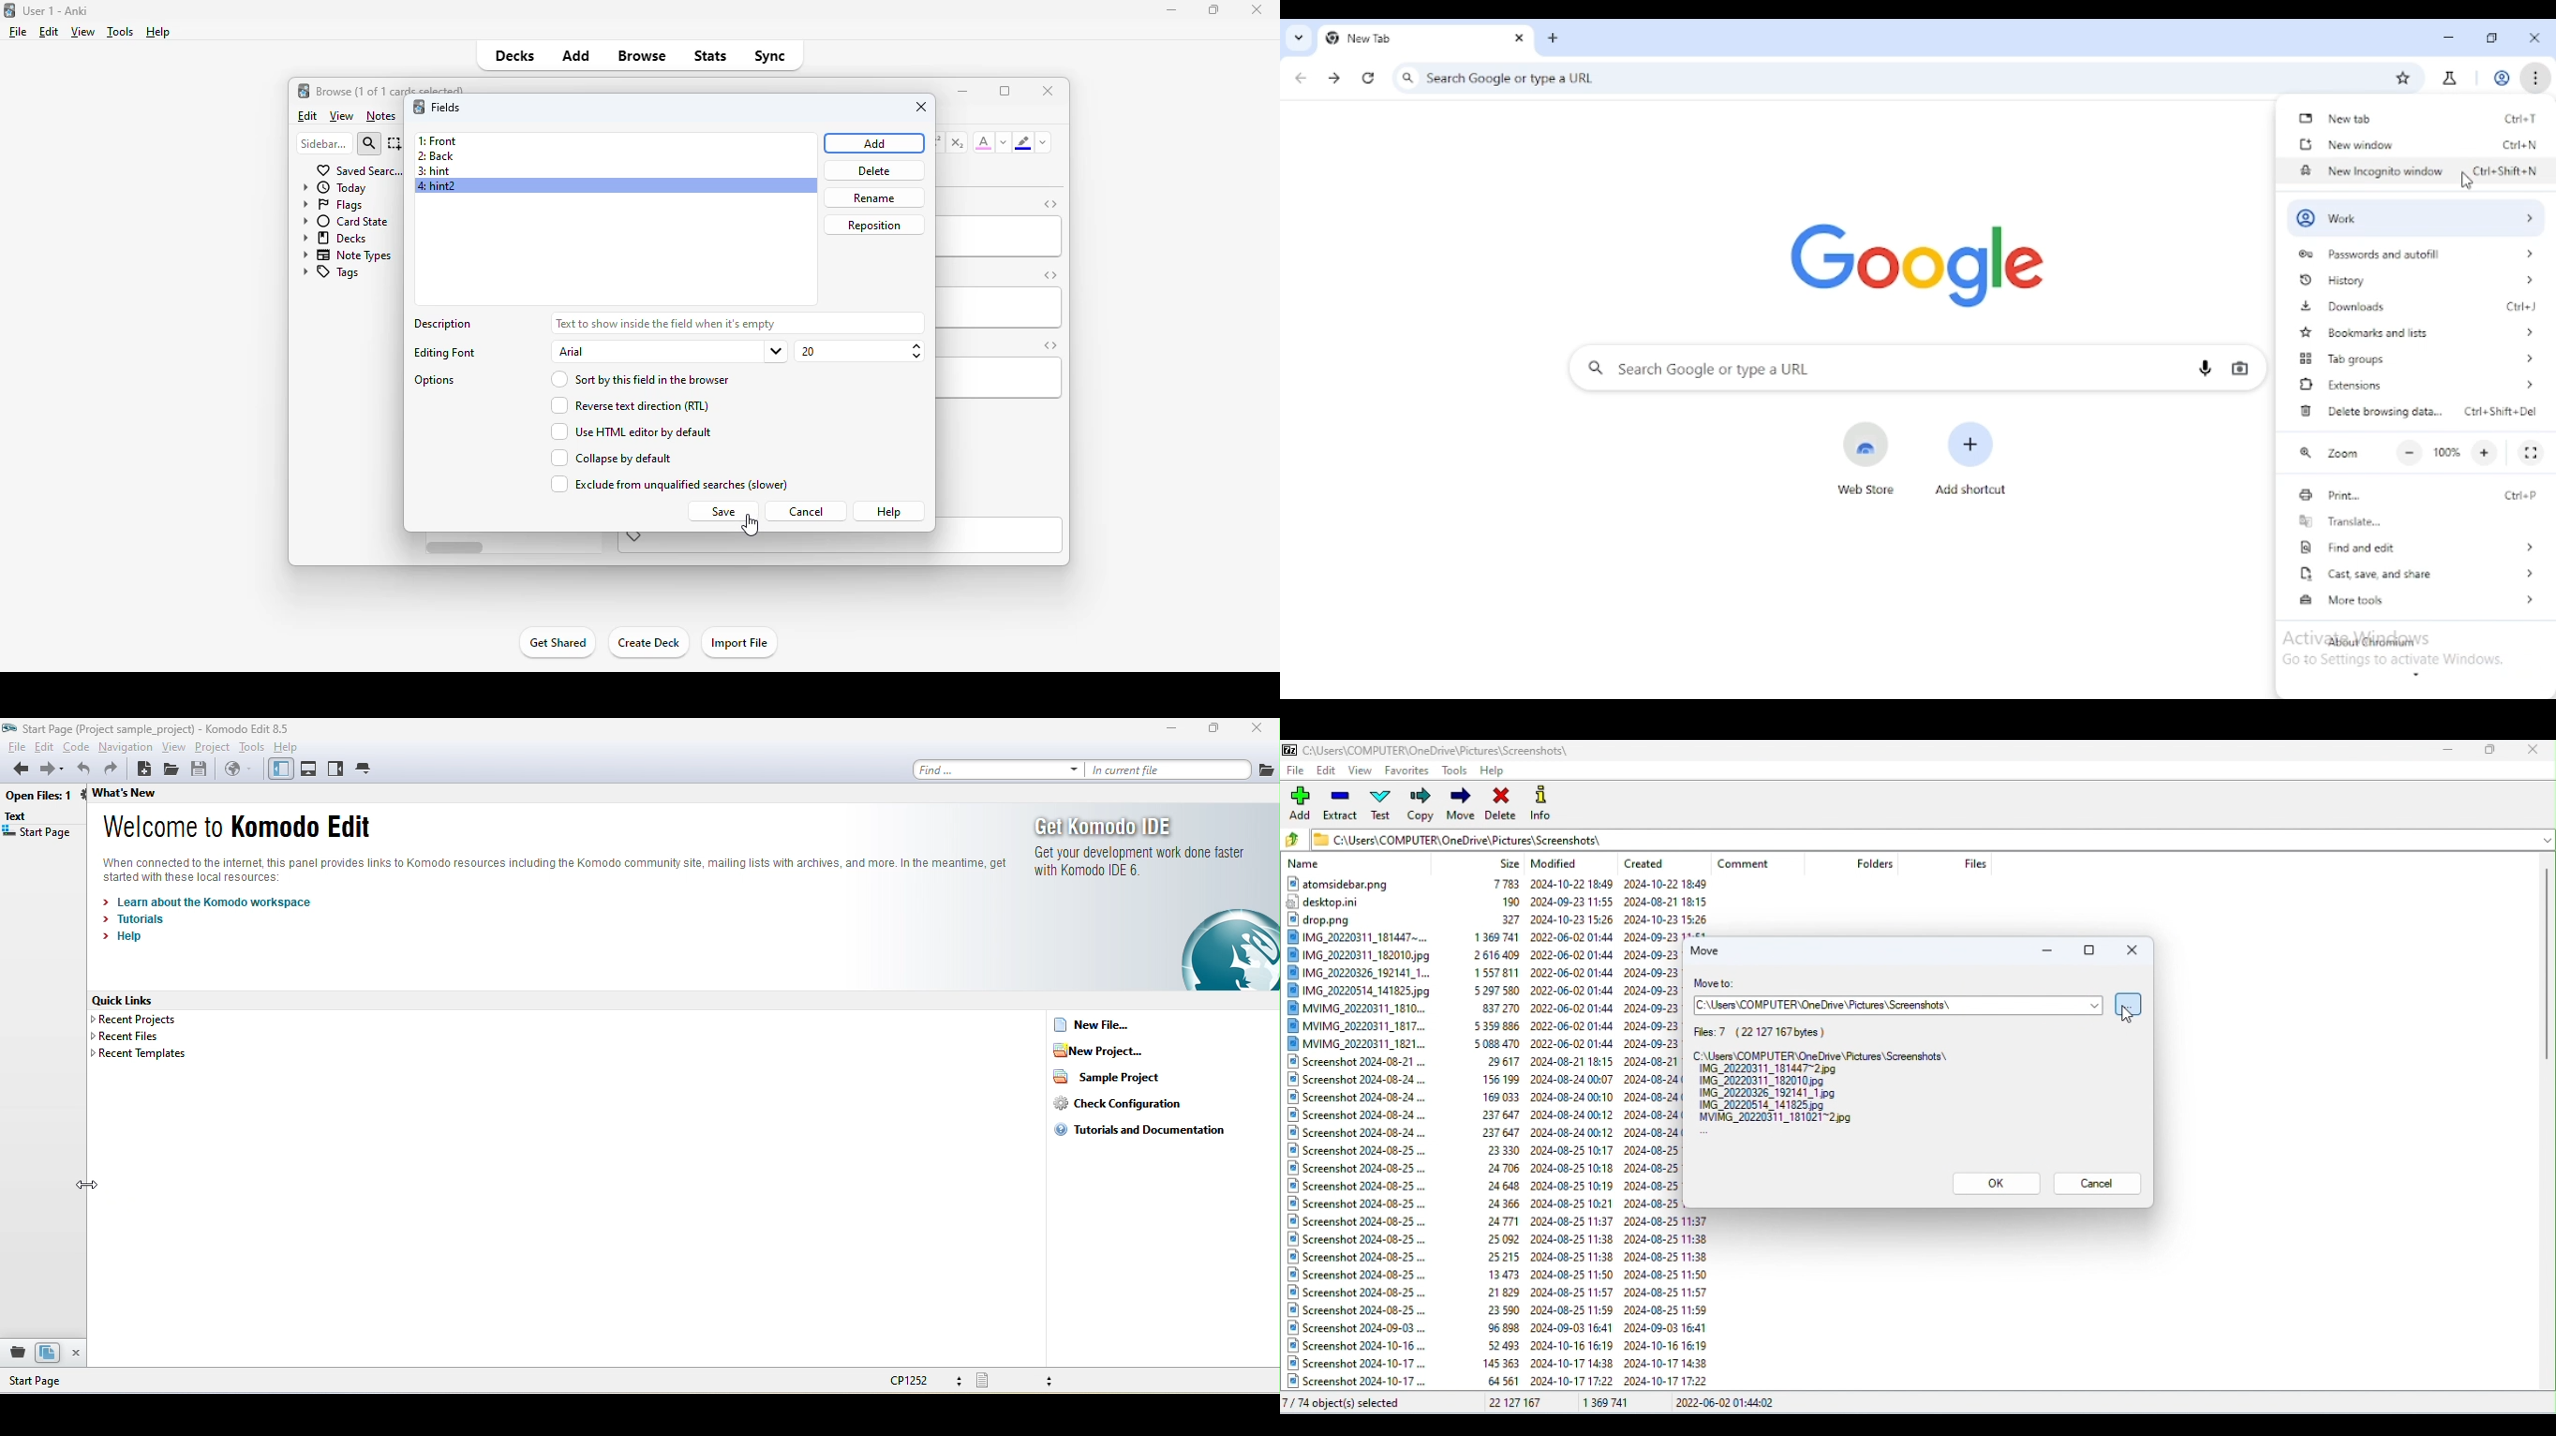 This screenshot has width=2576, height=1456. I want to click on delete, so click(874, 171).